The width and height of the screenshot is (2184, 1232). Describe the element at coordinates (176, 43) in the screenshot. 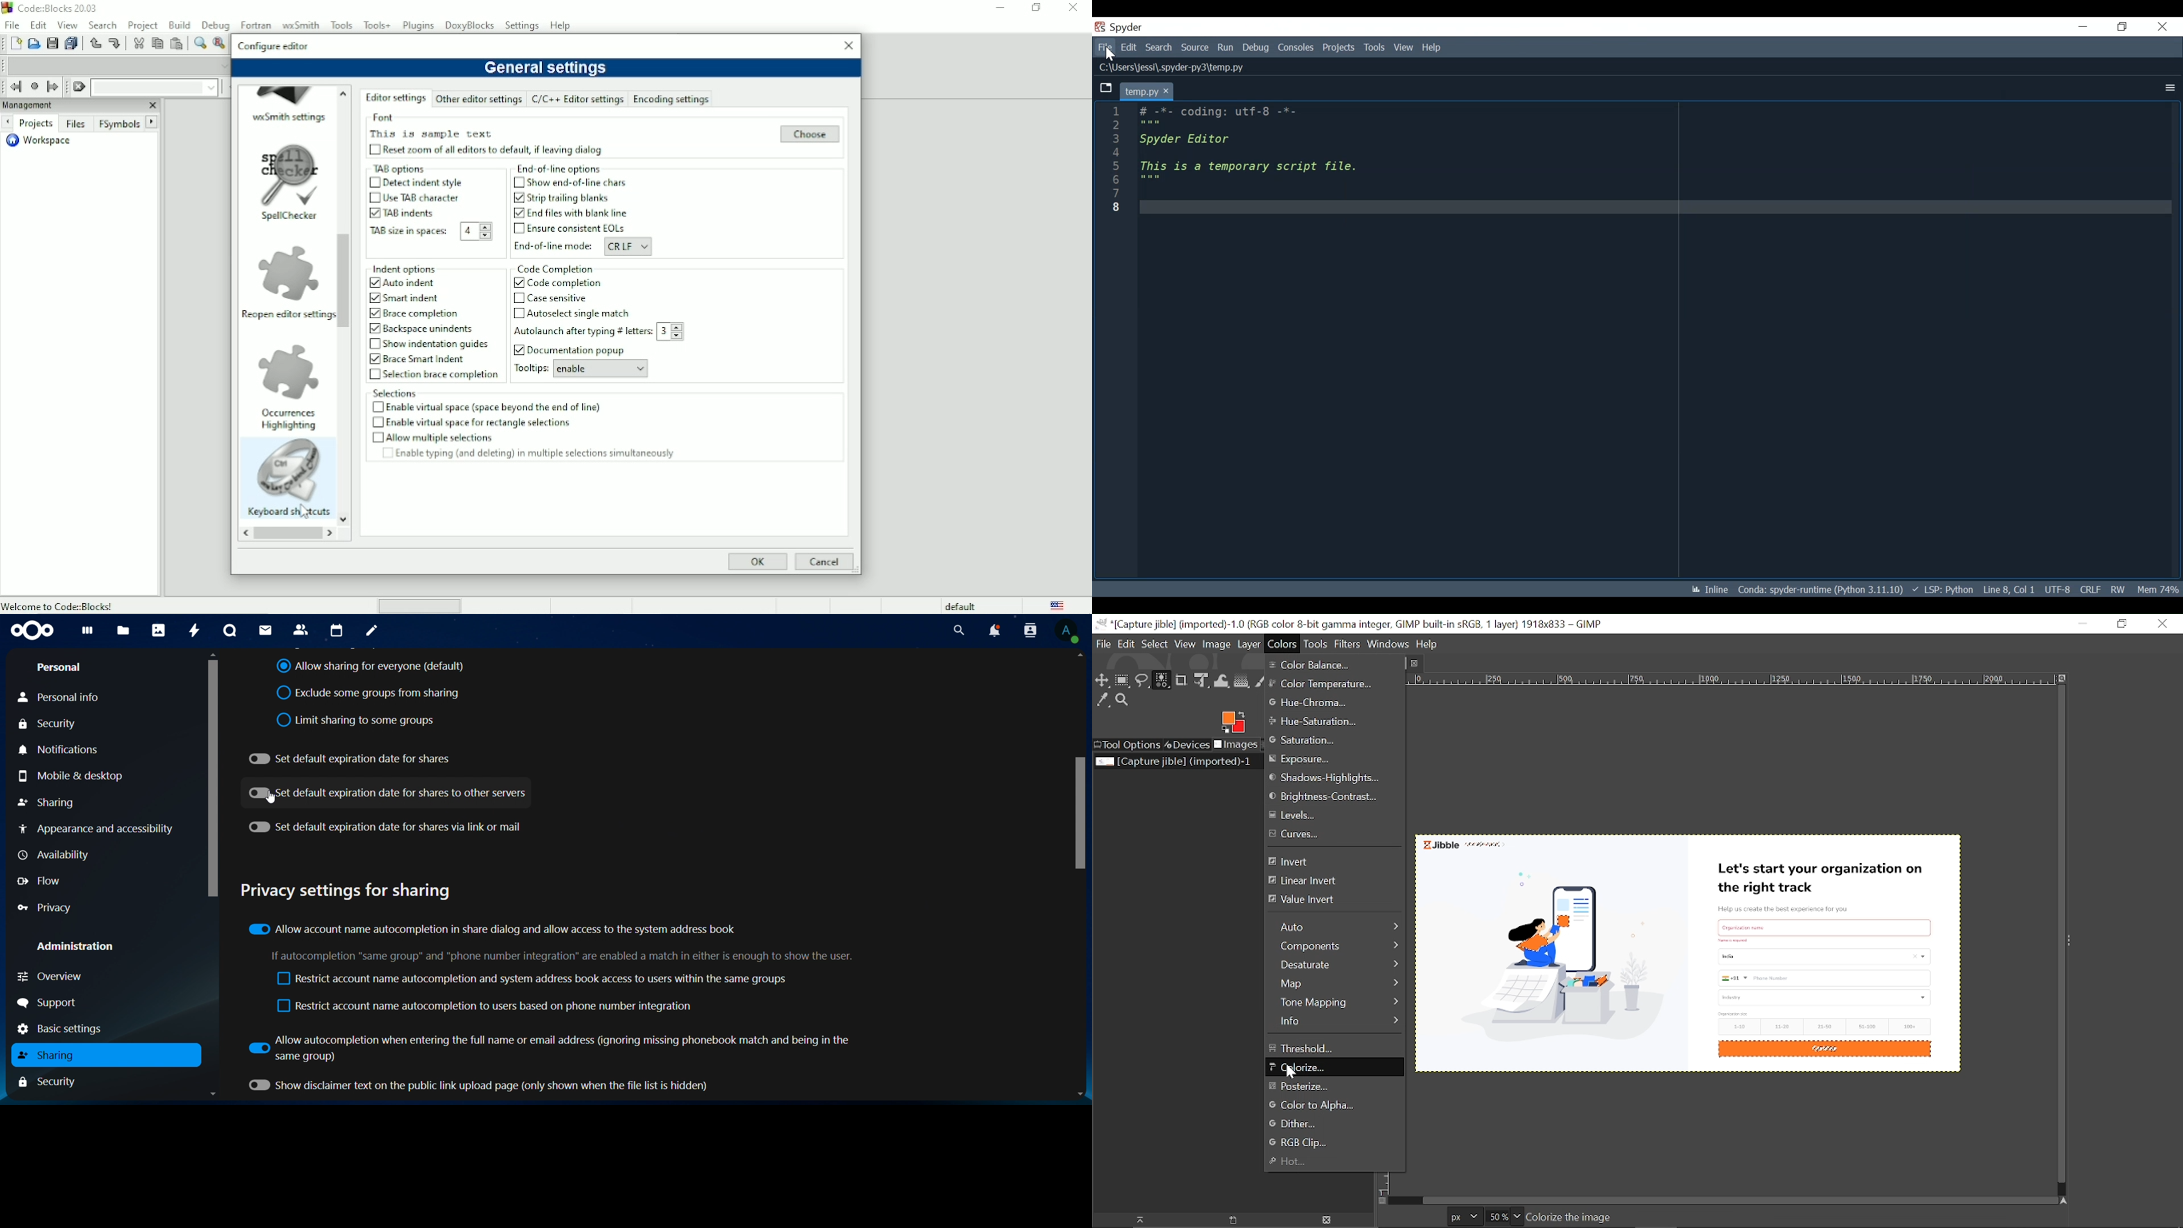

I see `Paste` at that location.